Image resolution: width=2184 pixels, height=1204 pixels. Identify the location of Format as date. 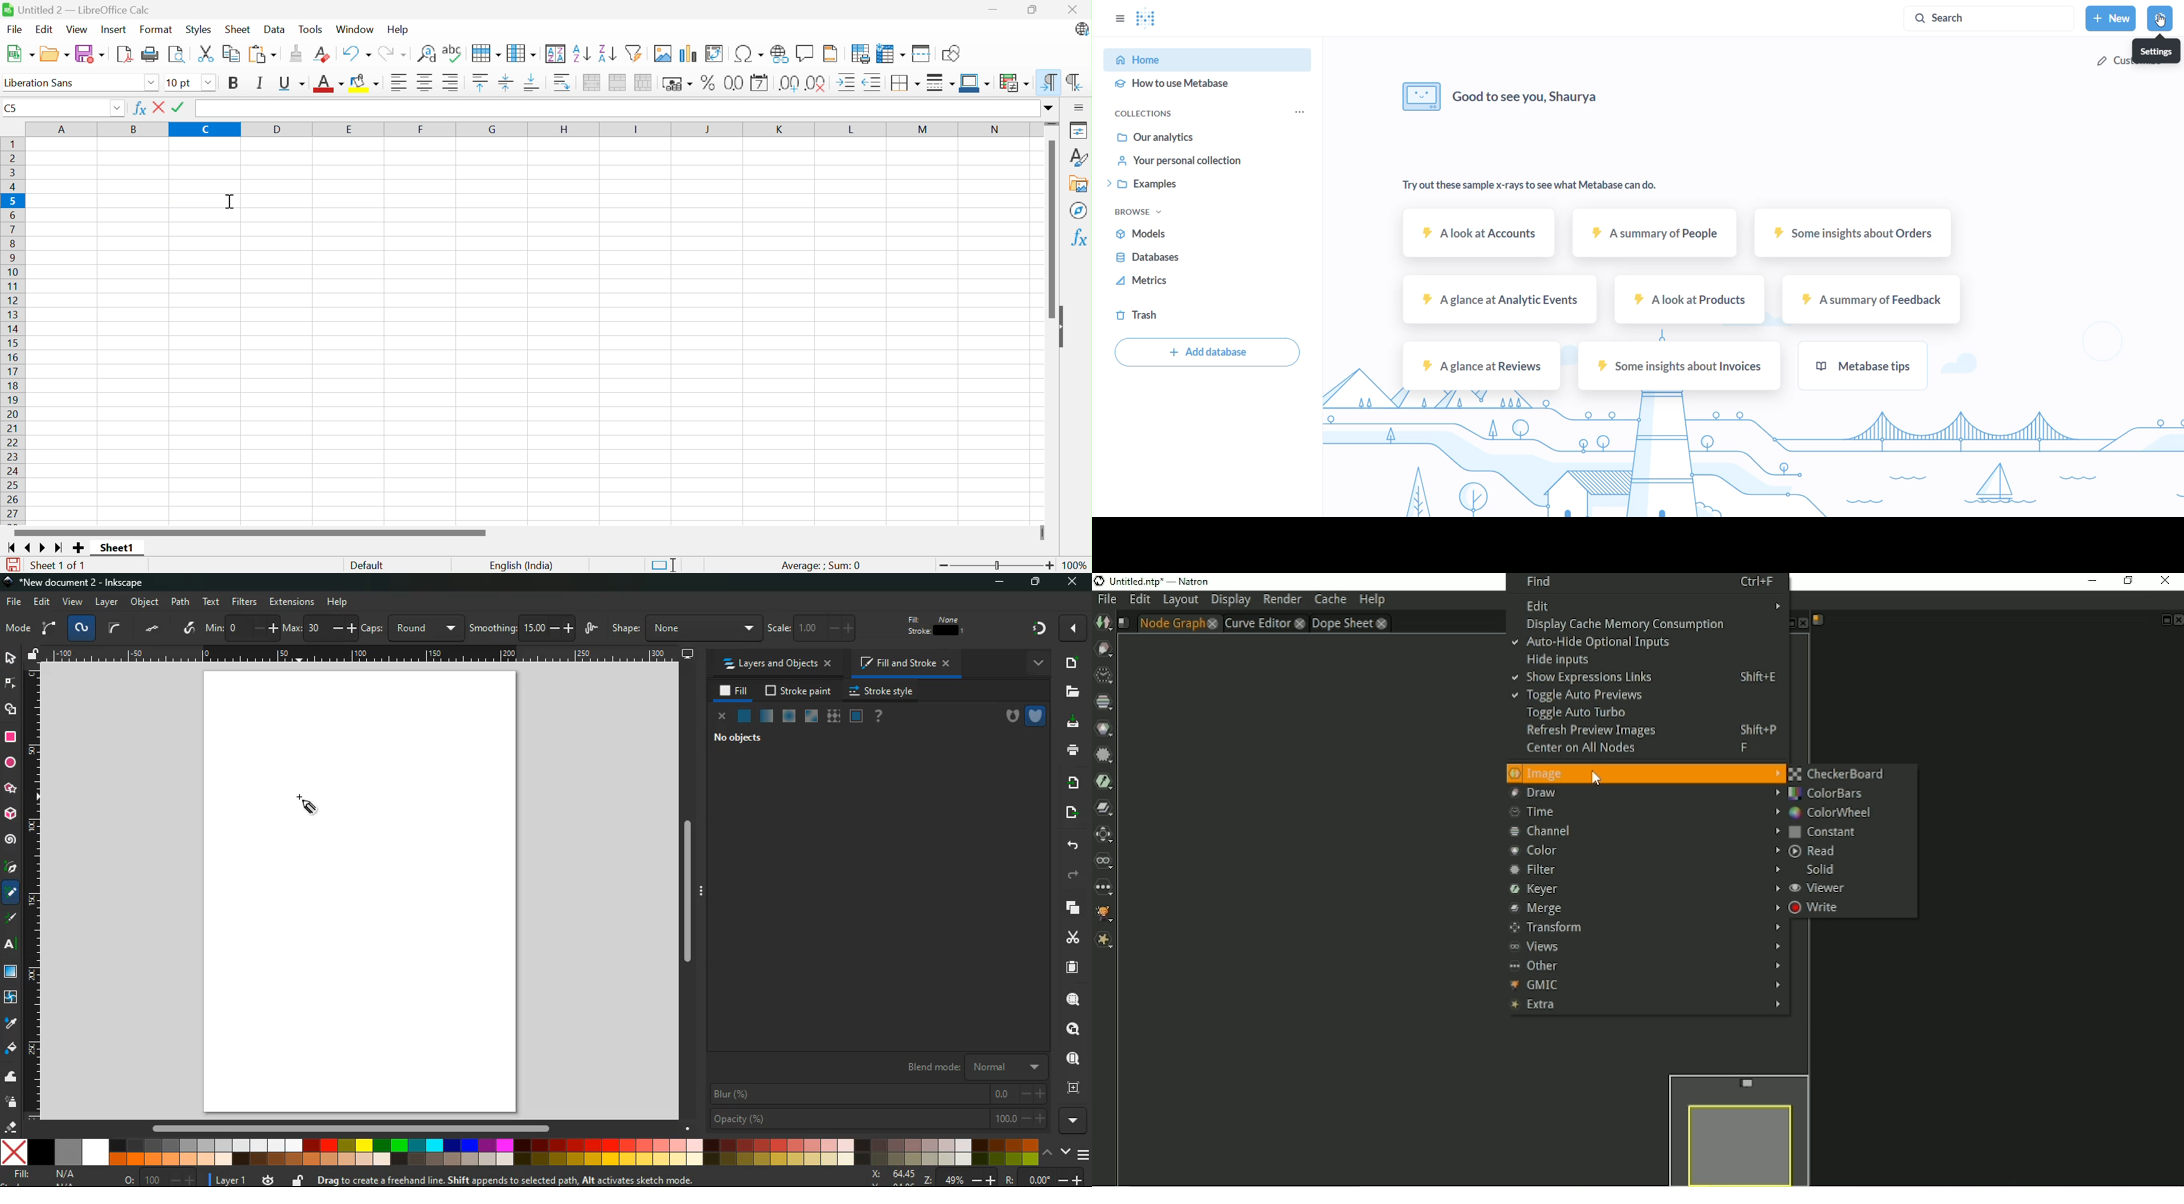
(759, 84).